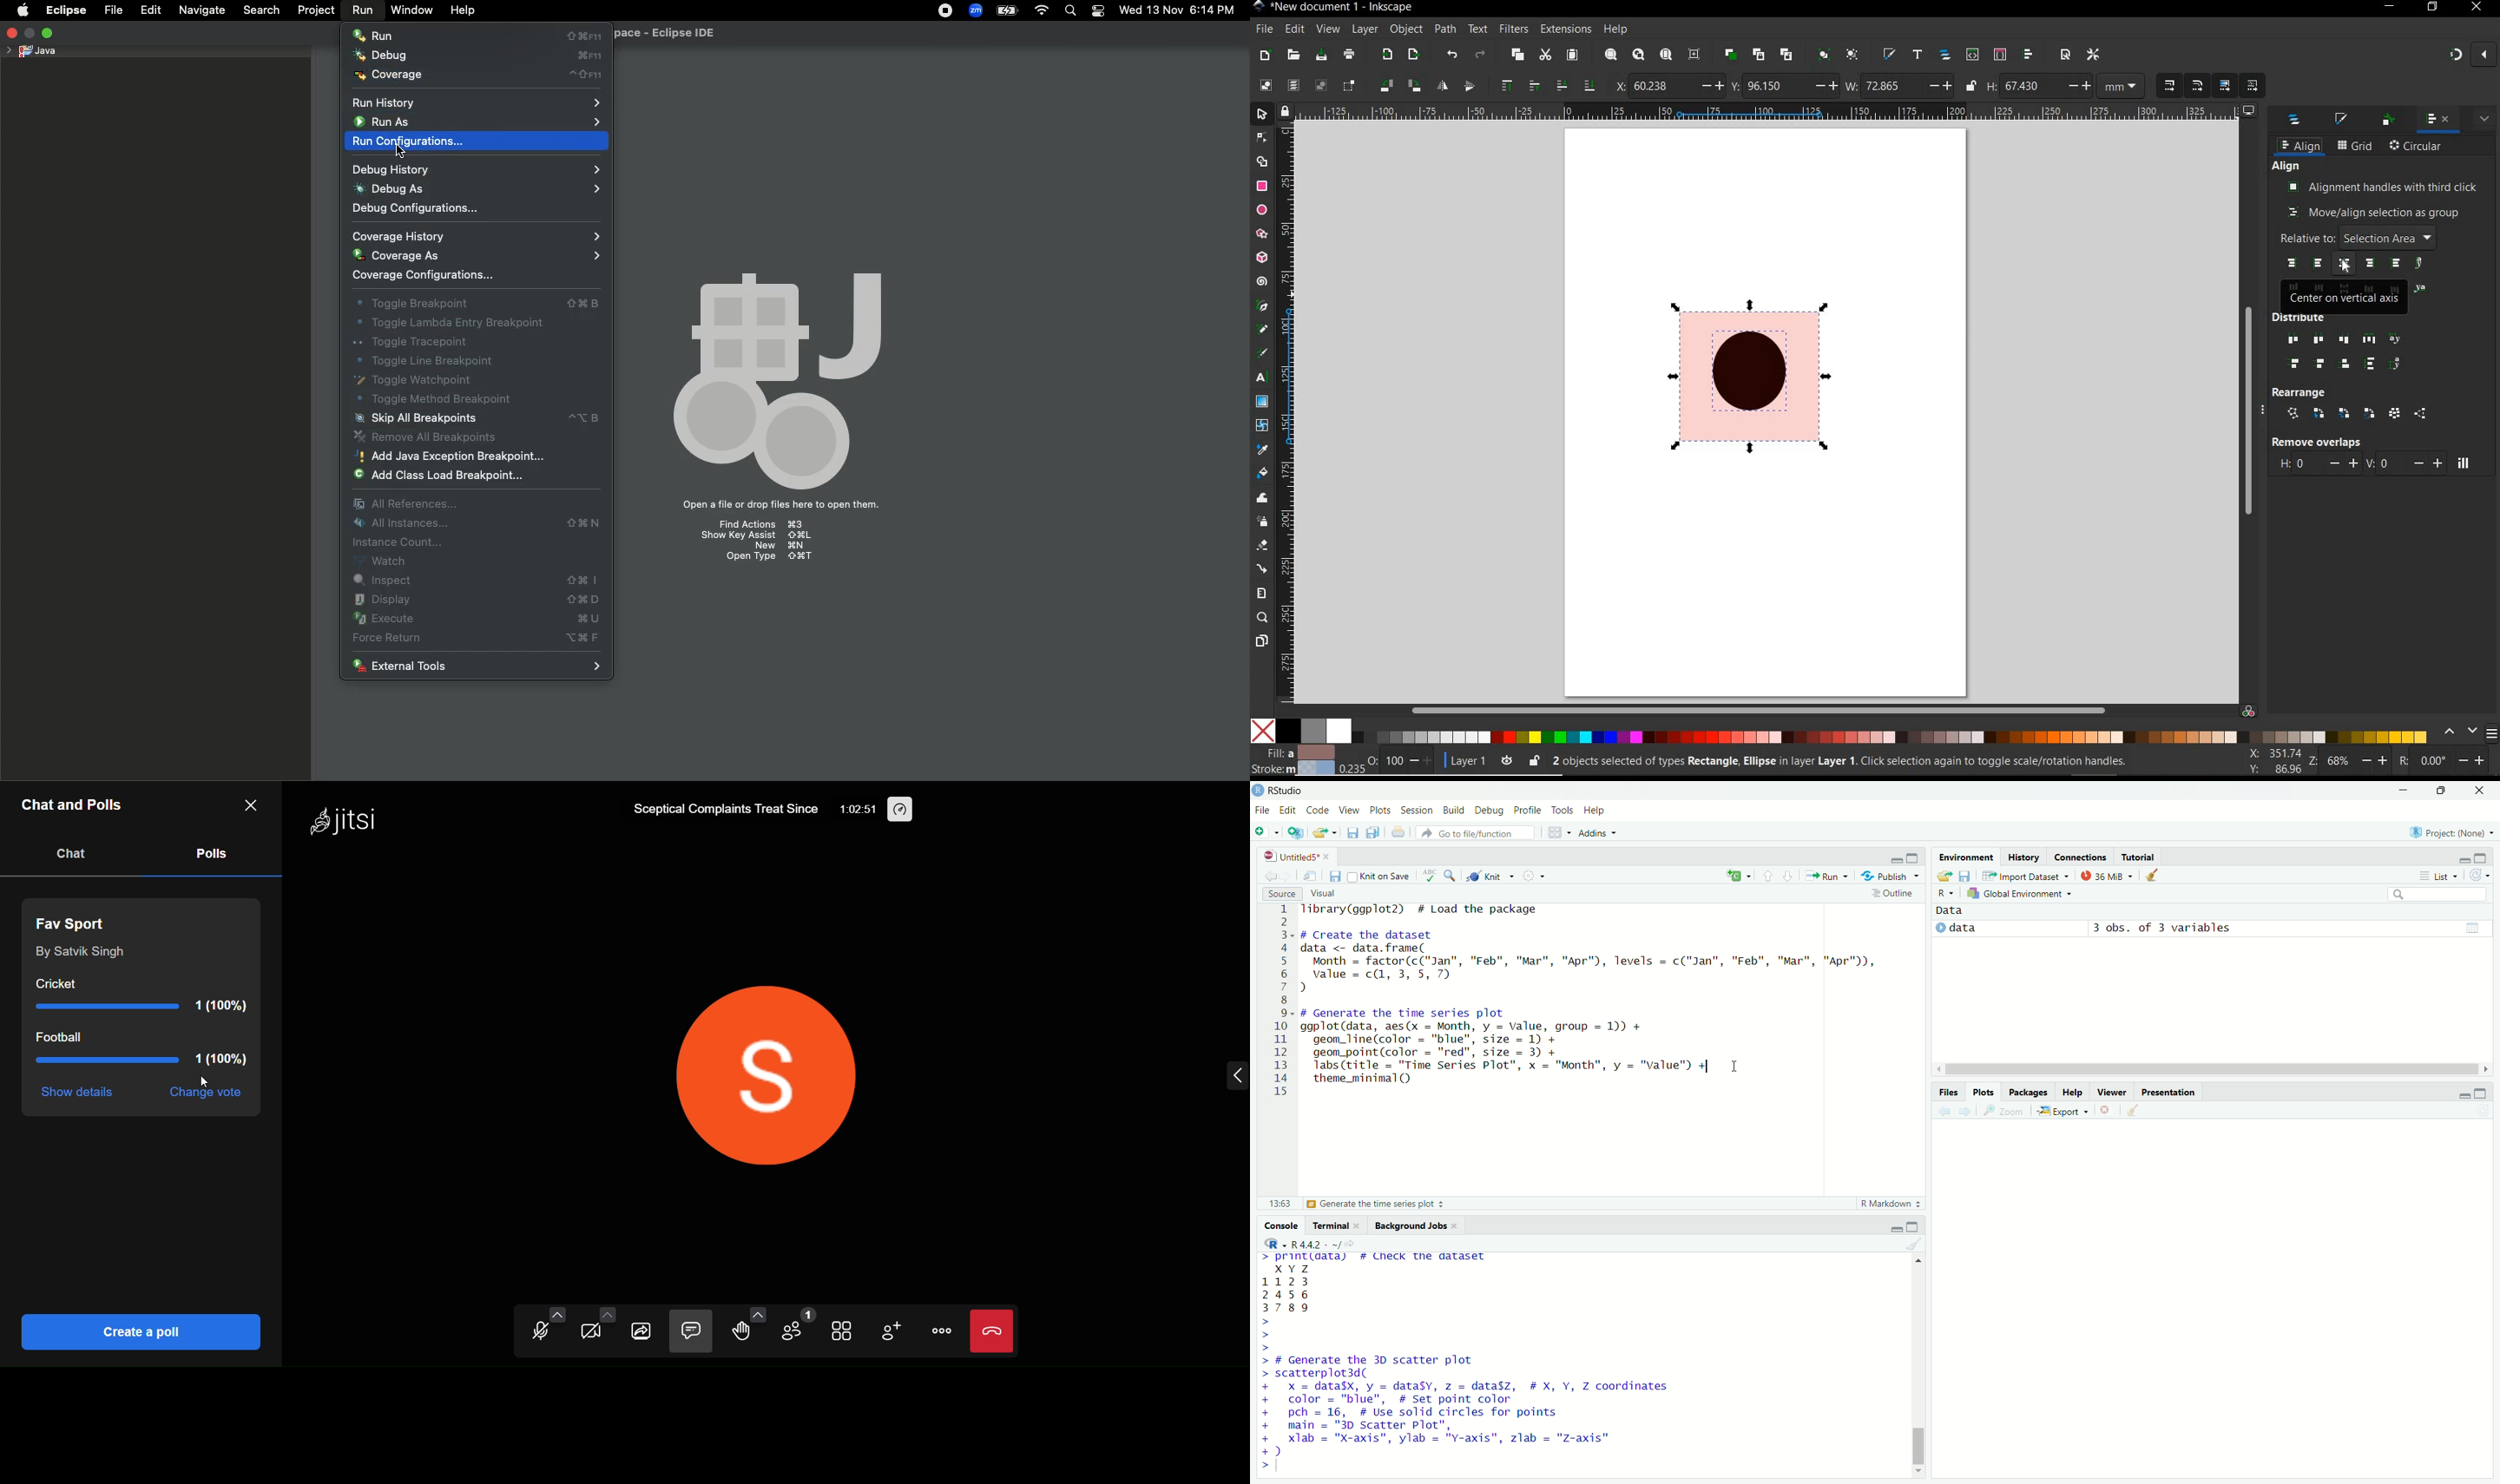 The width and height of the screenshot is (2520, 1484). What do you see at coordinates (796, 1327) in the screenshot?
I see `participant` at bounding box center [796, 1327].